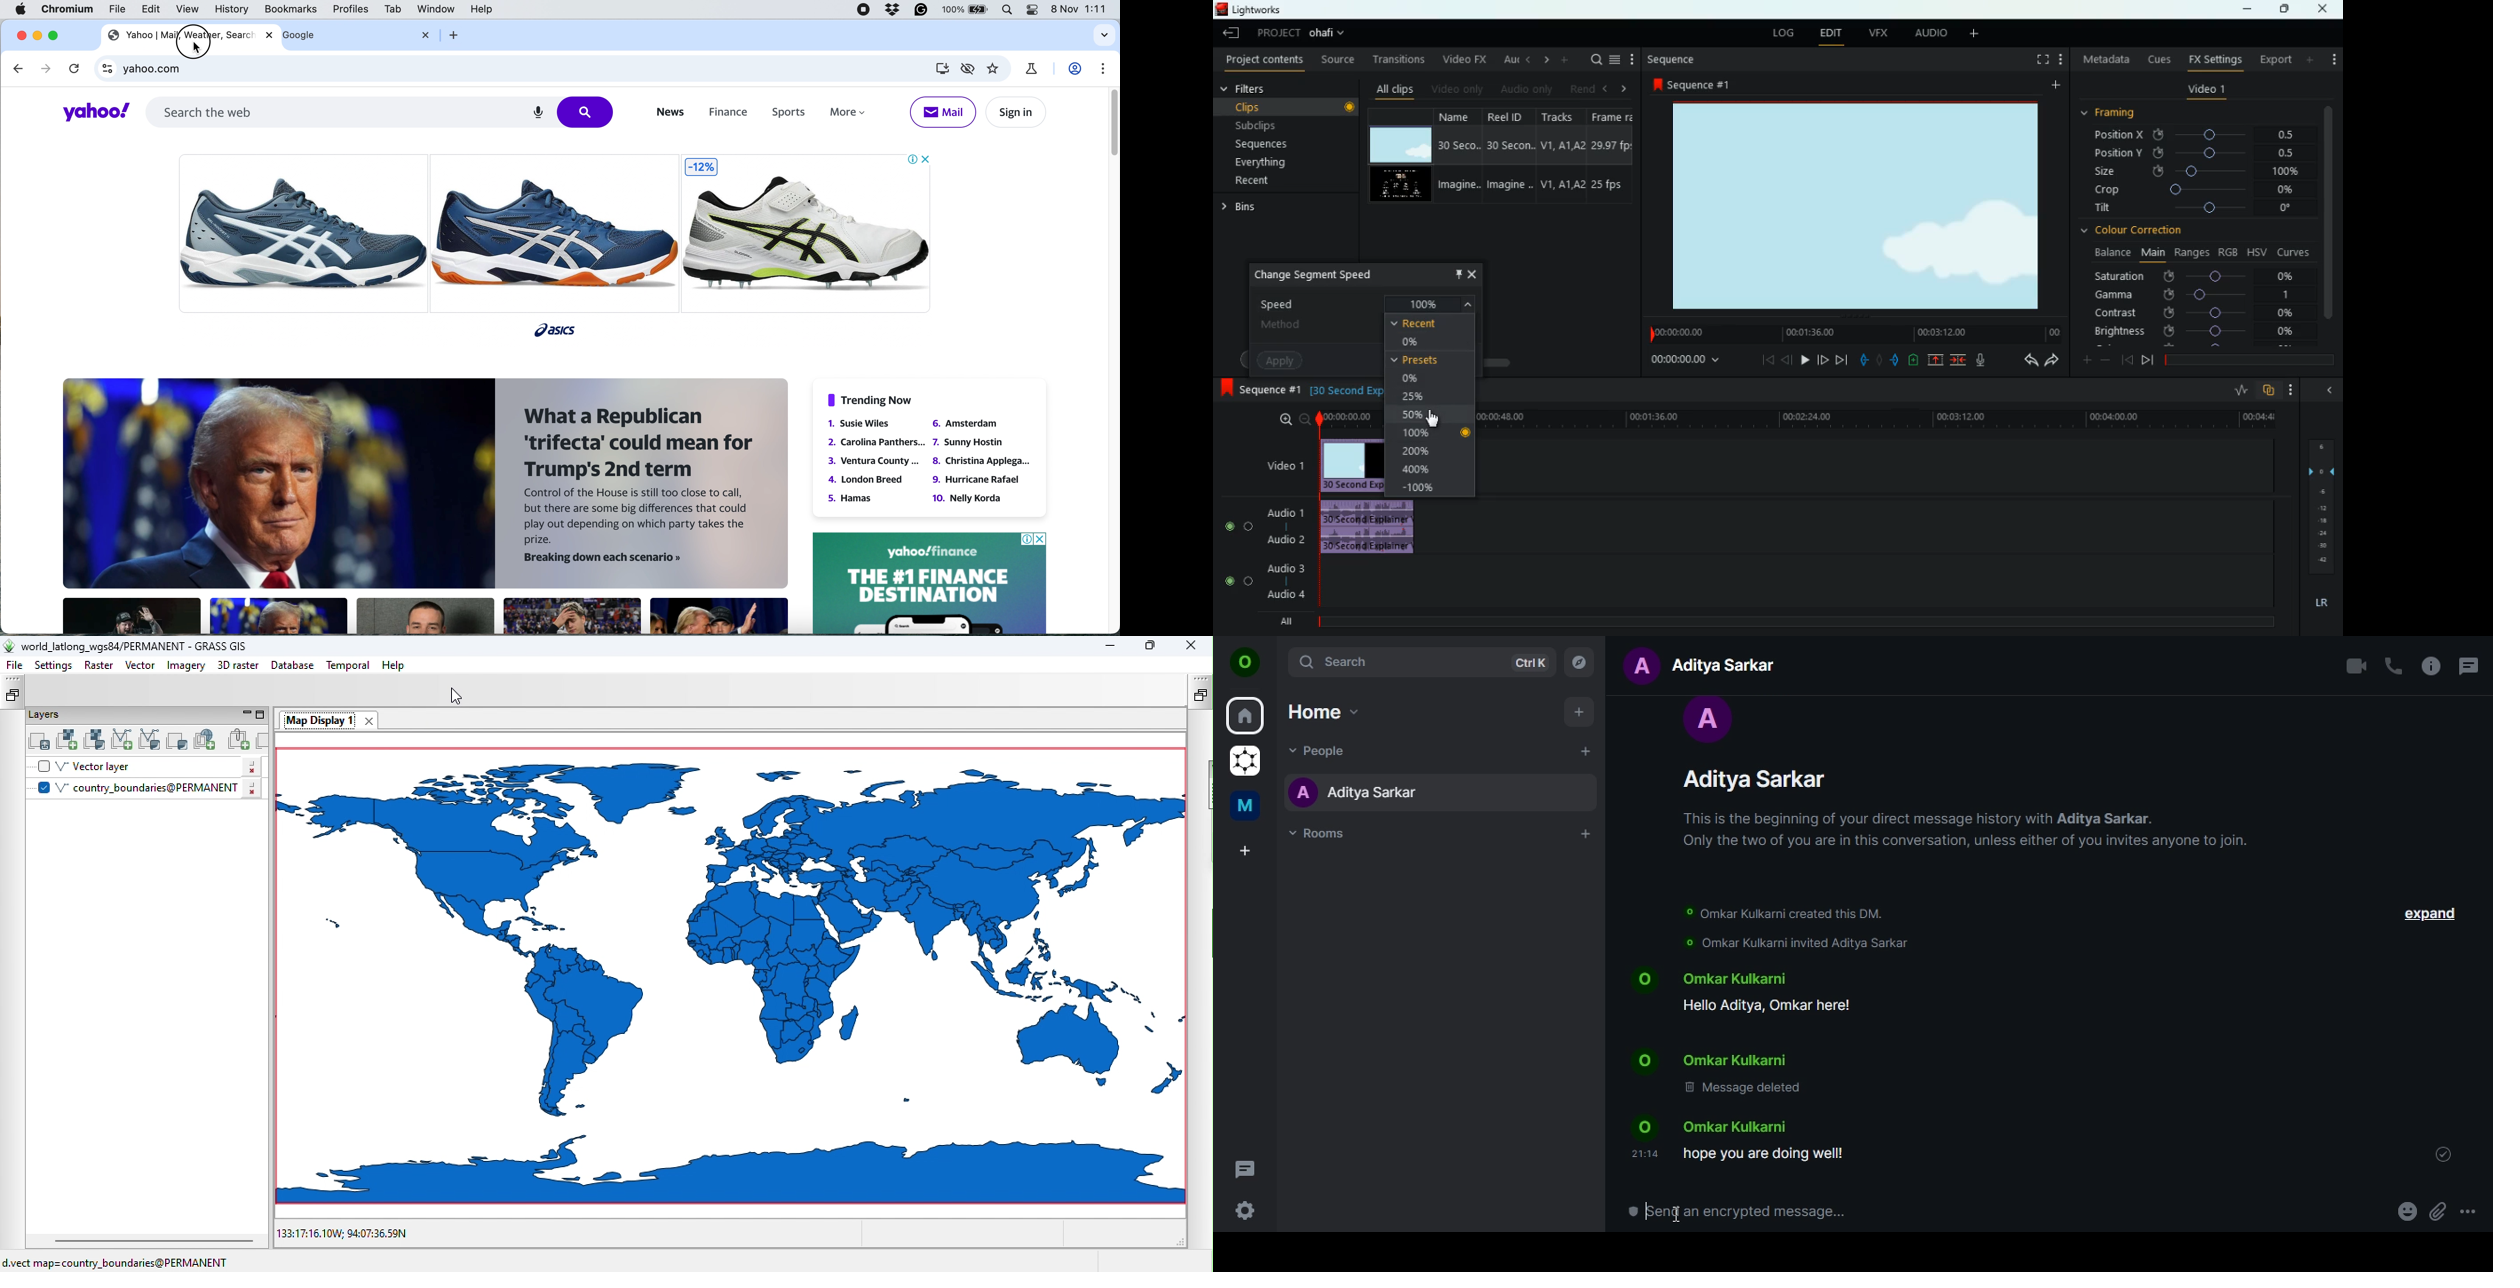 This screenshot has width=2520, height=1288. I want to click on -100, so click(1427, 488).